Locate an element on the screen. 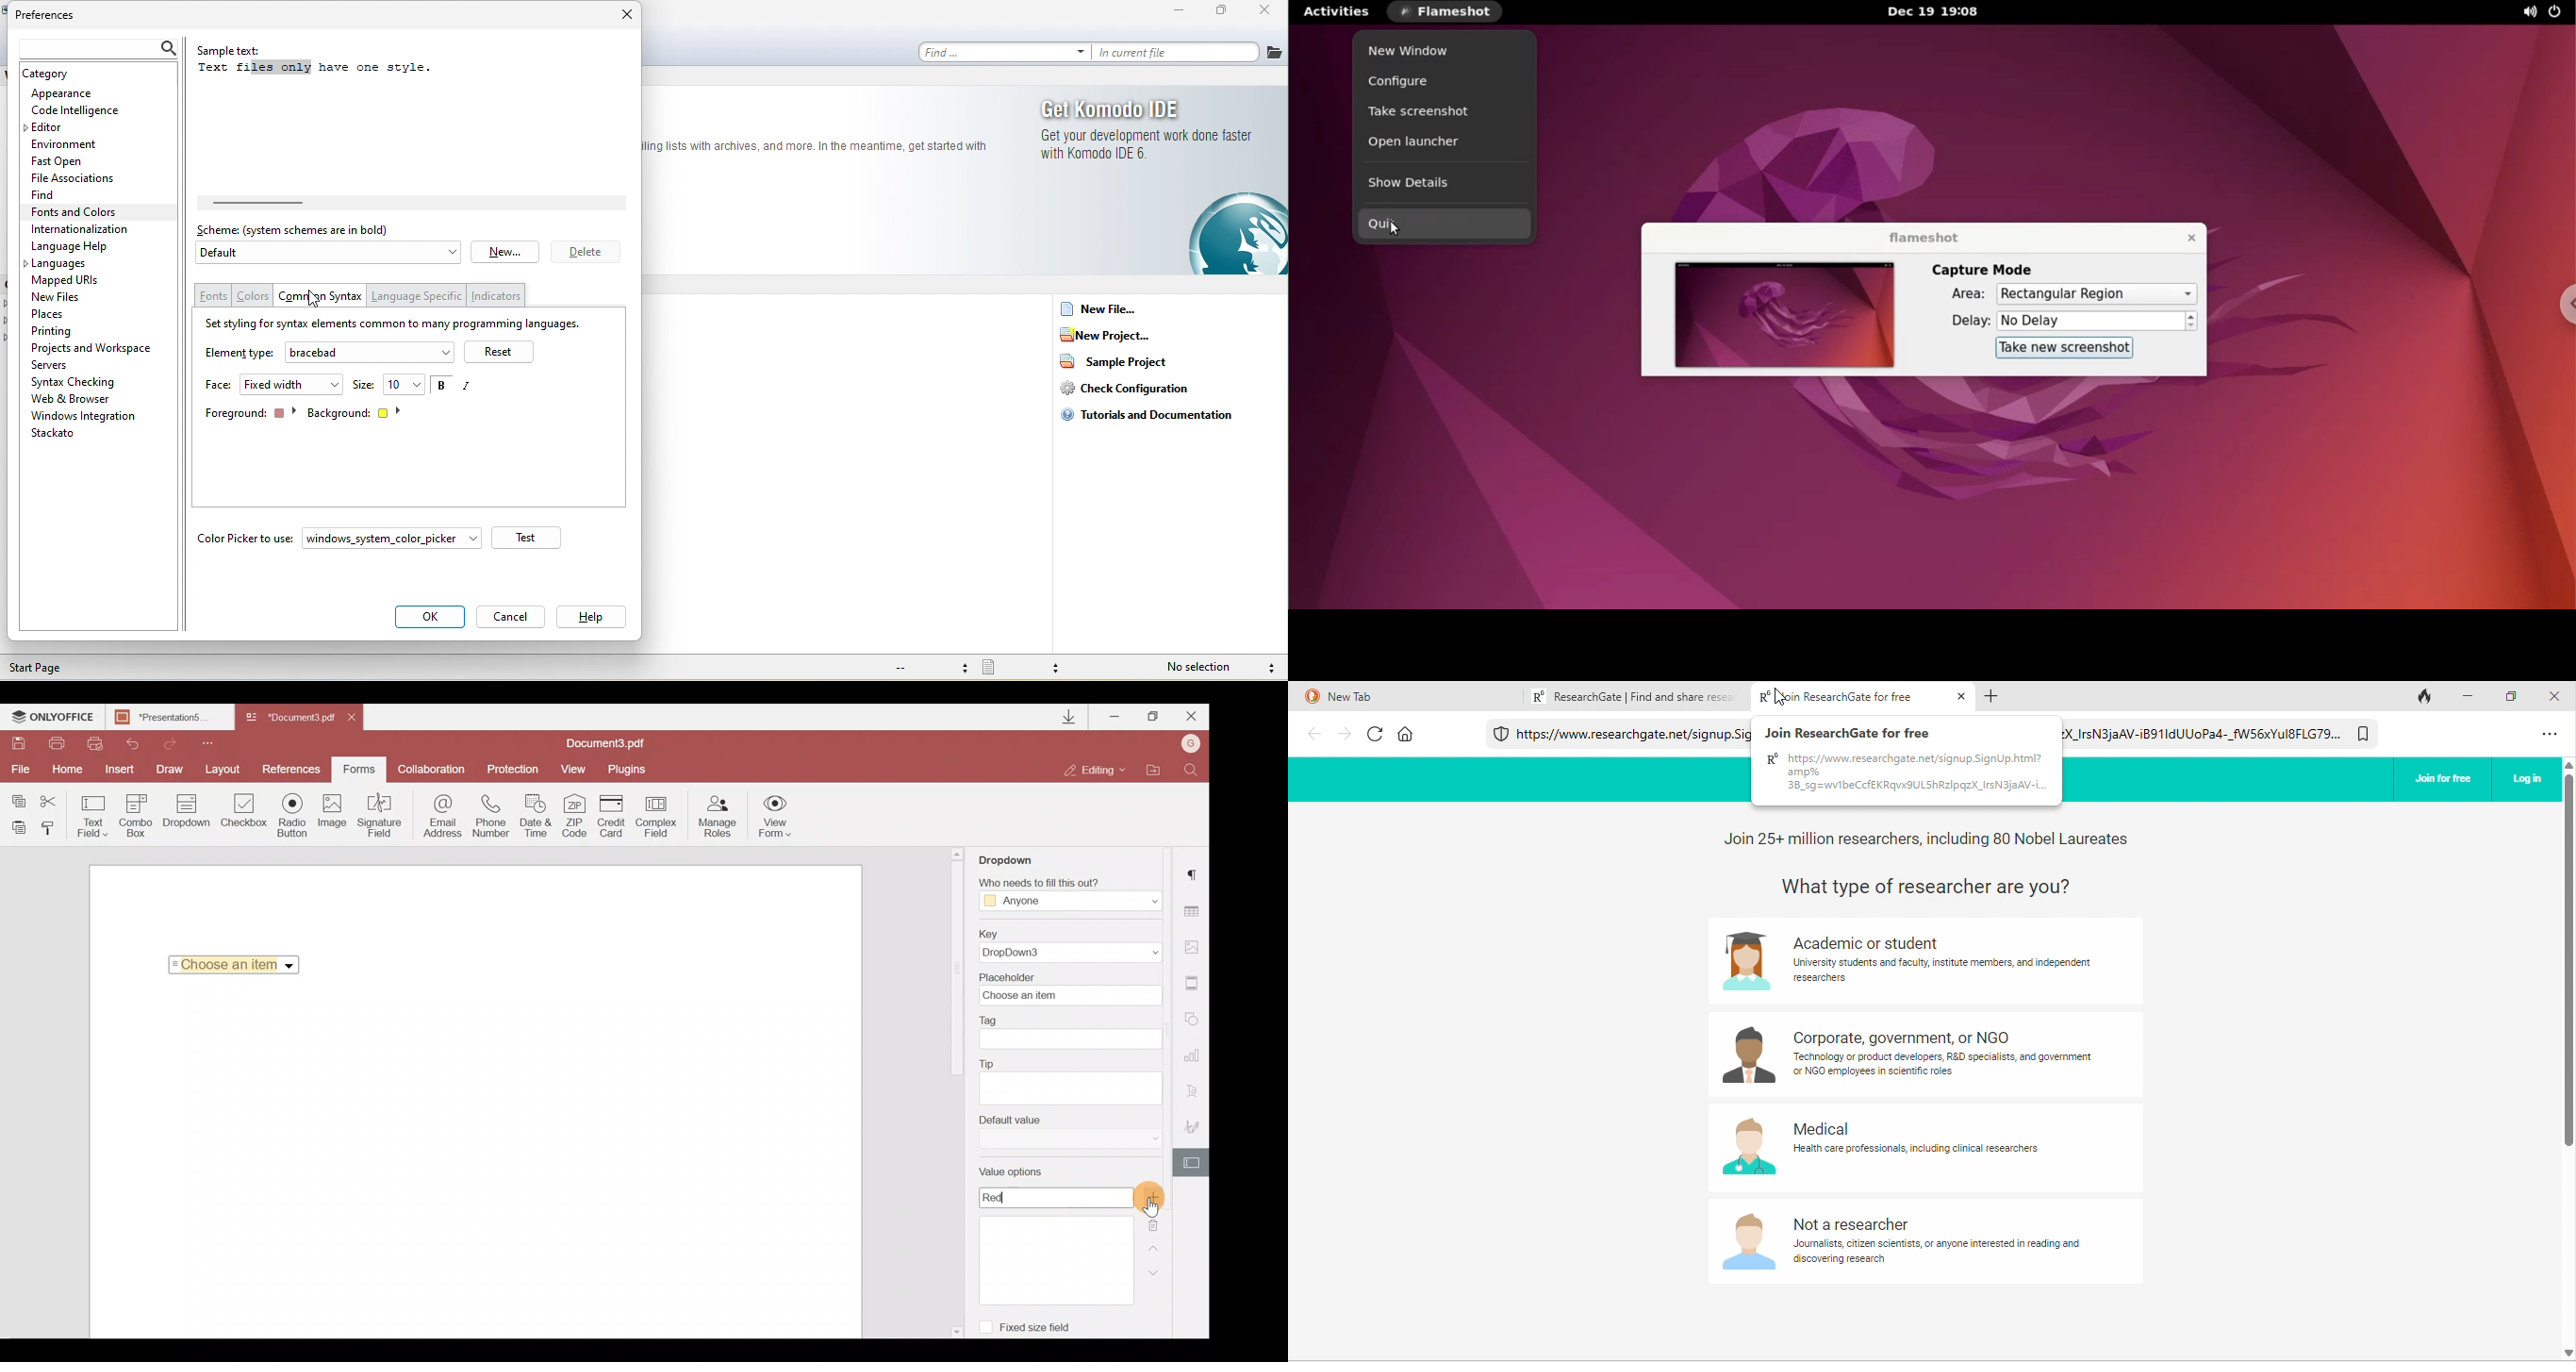 The image size is (2576, 1372). forward is located at coordinates (1343, 733).